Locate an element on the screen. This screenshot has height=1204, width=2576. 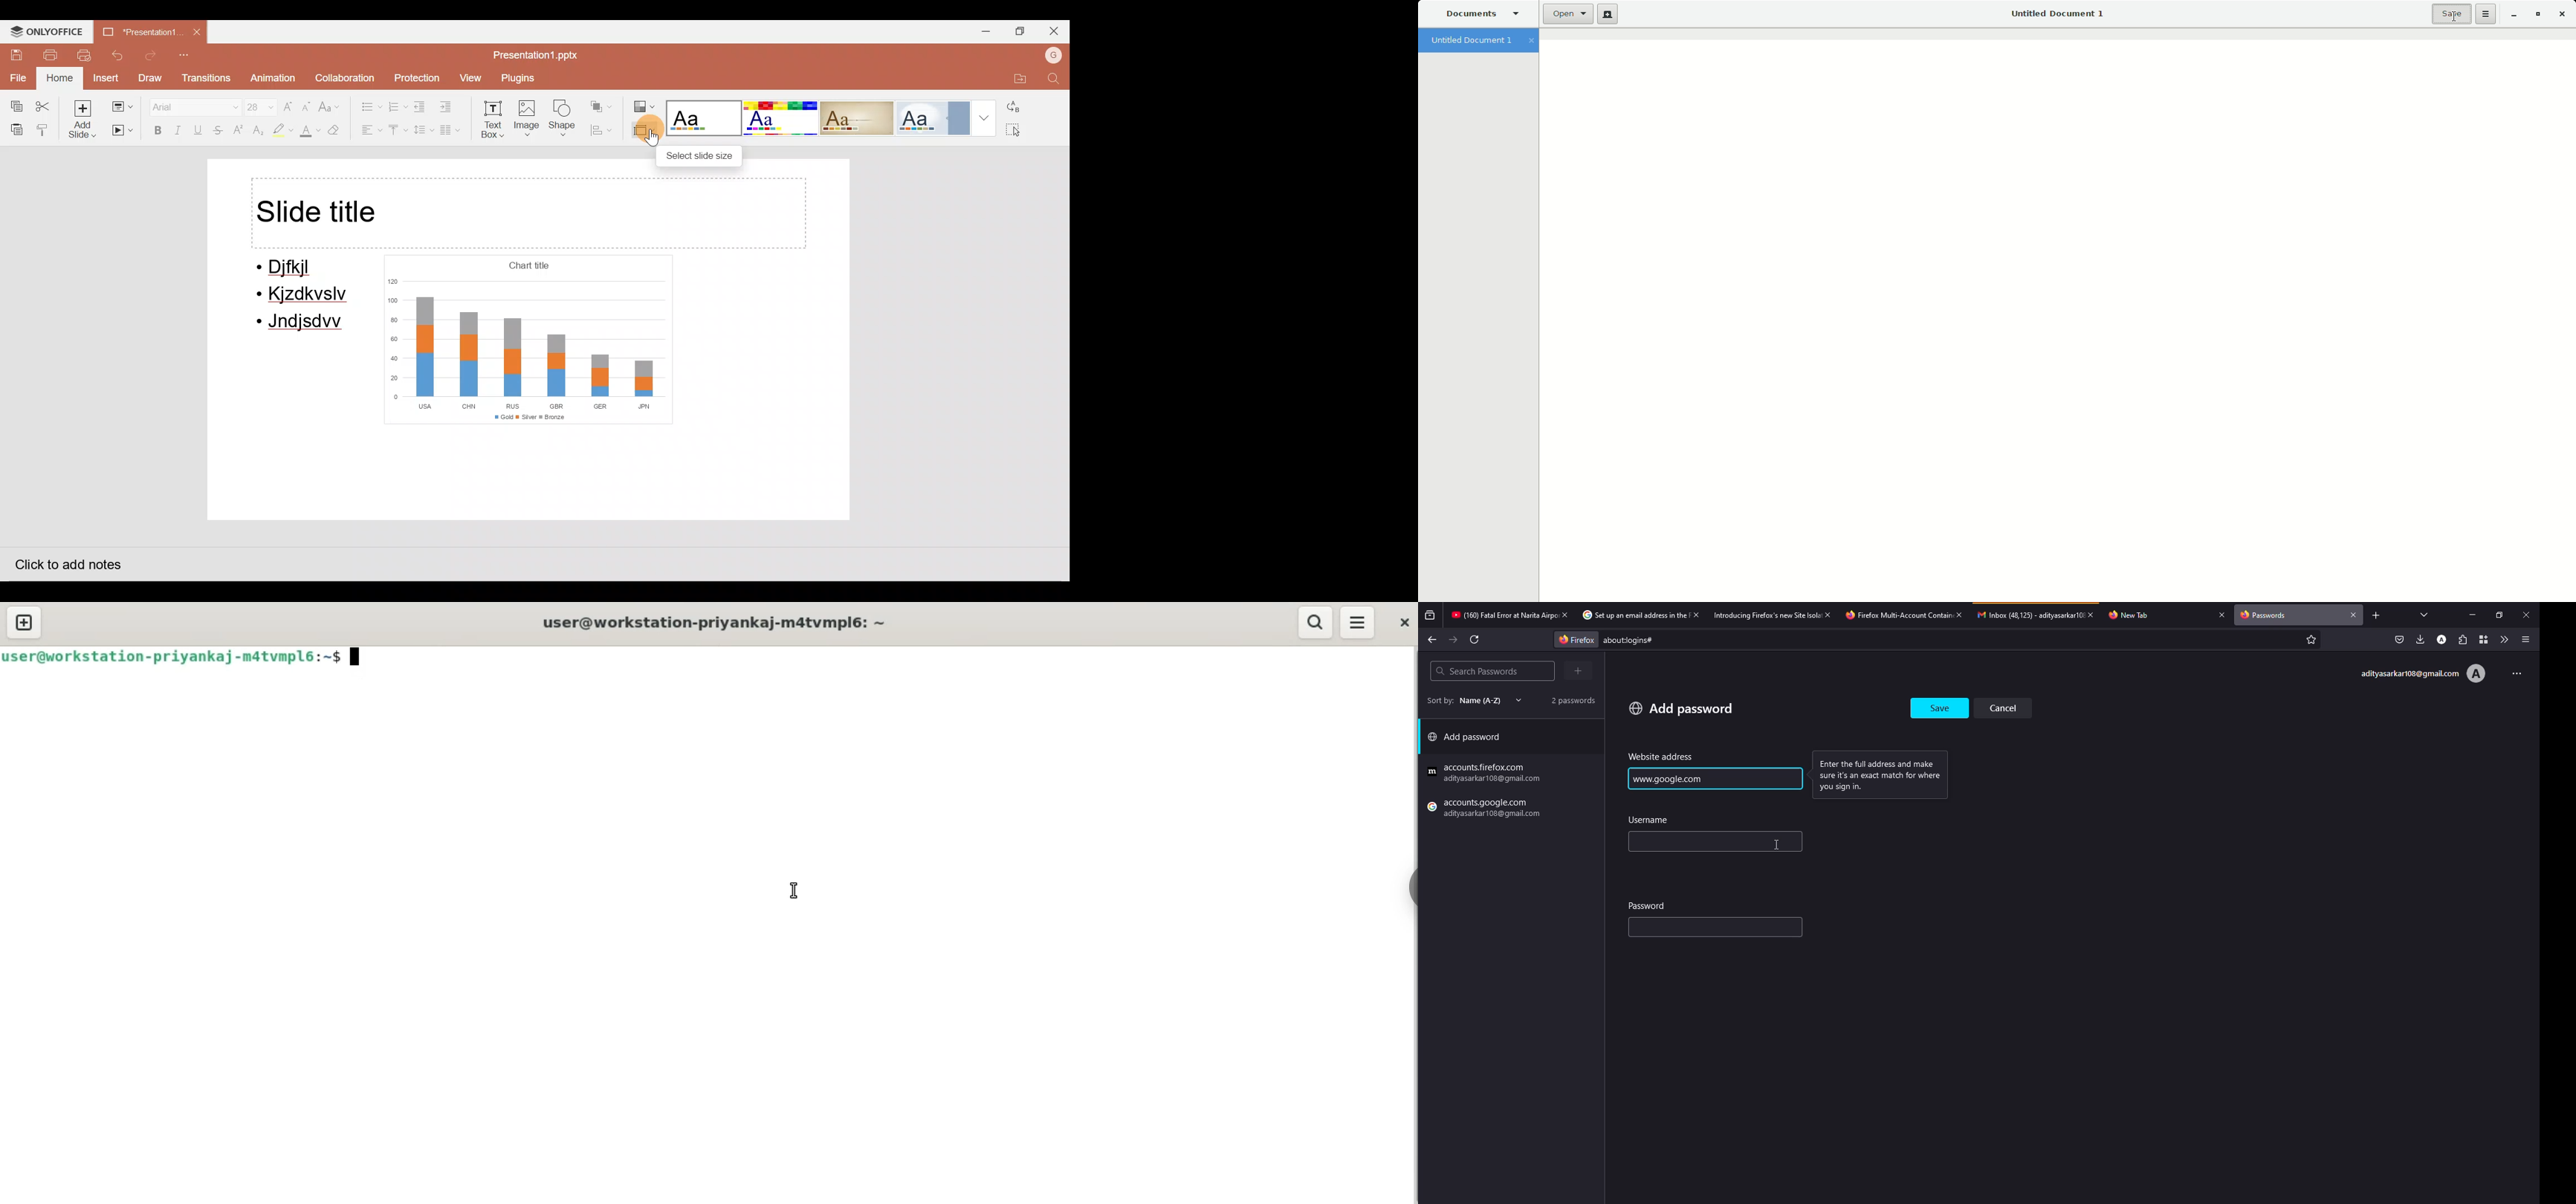
Close is located at coordinates (2562, 14).